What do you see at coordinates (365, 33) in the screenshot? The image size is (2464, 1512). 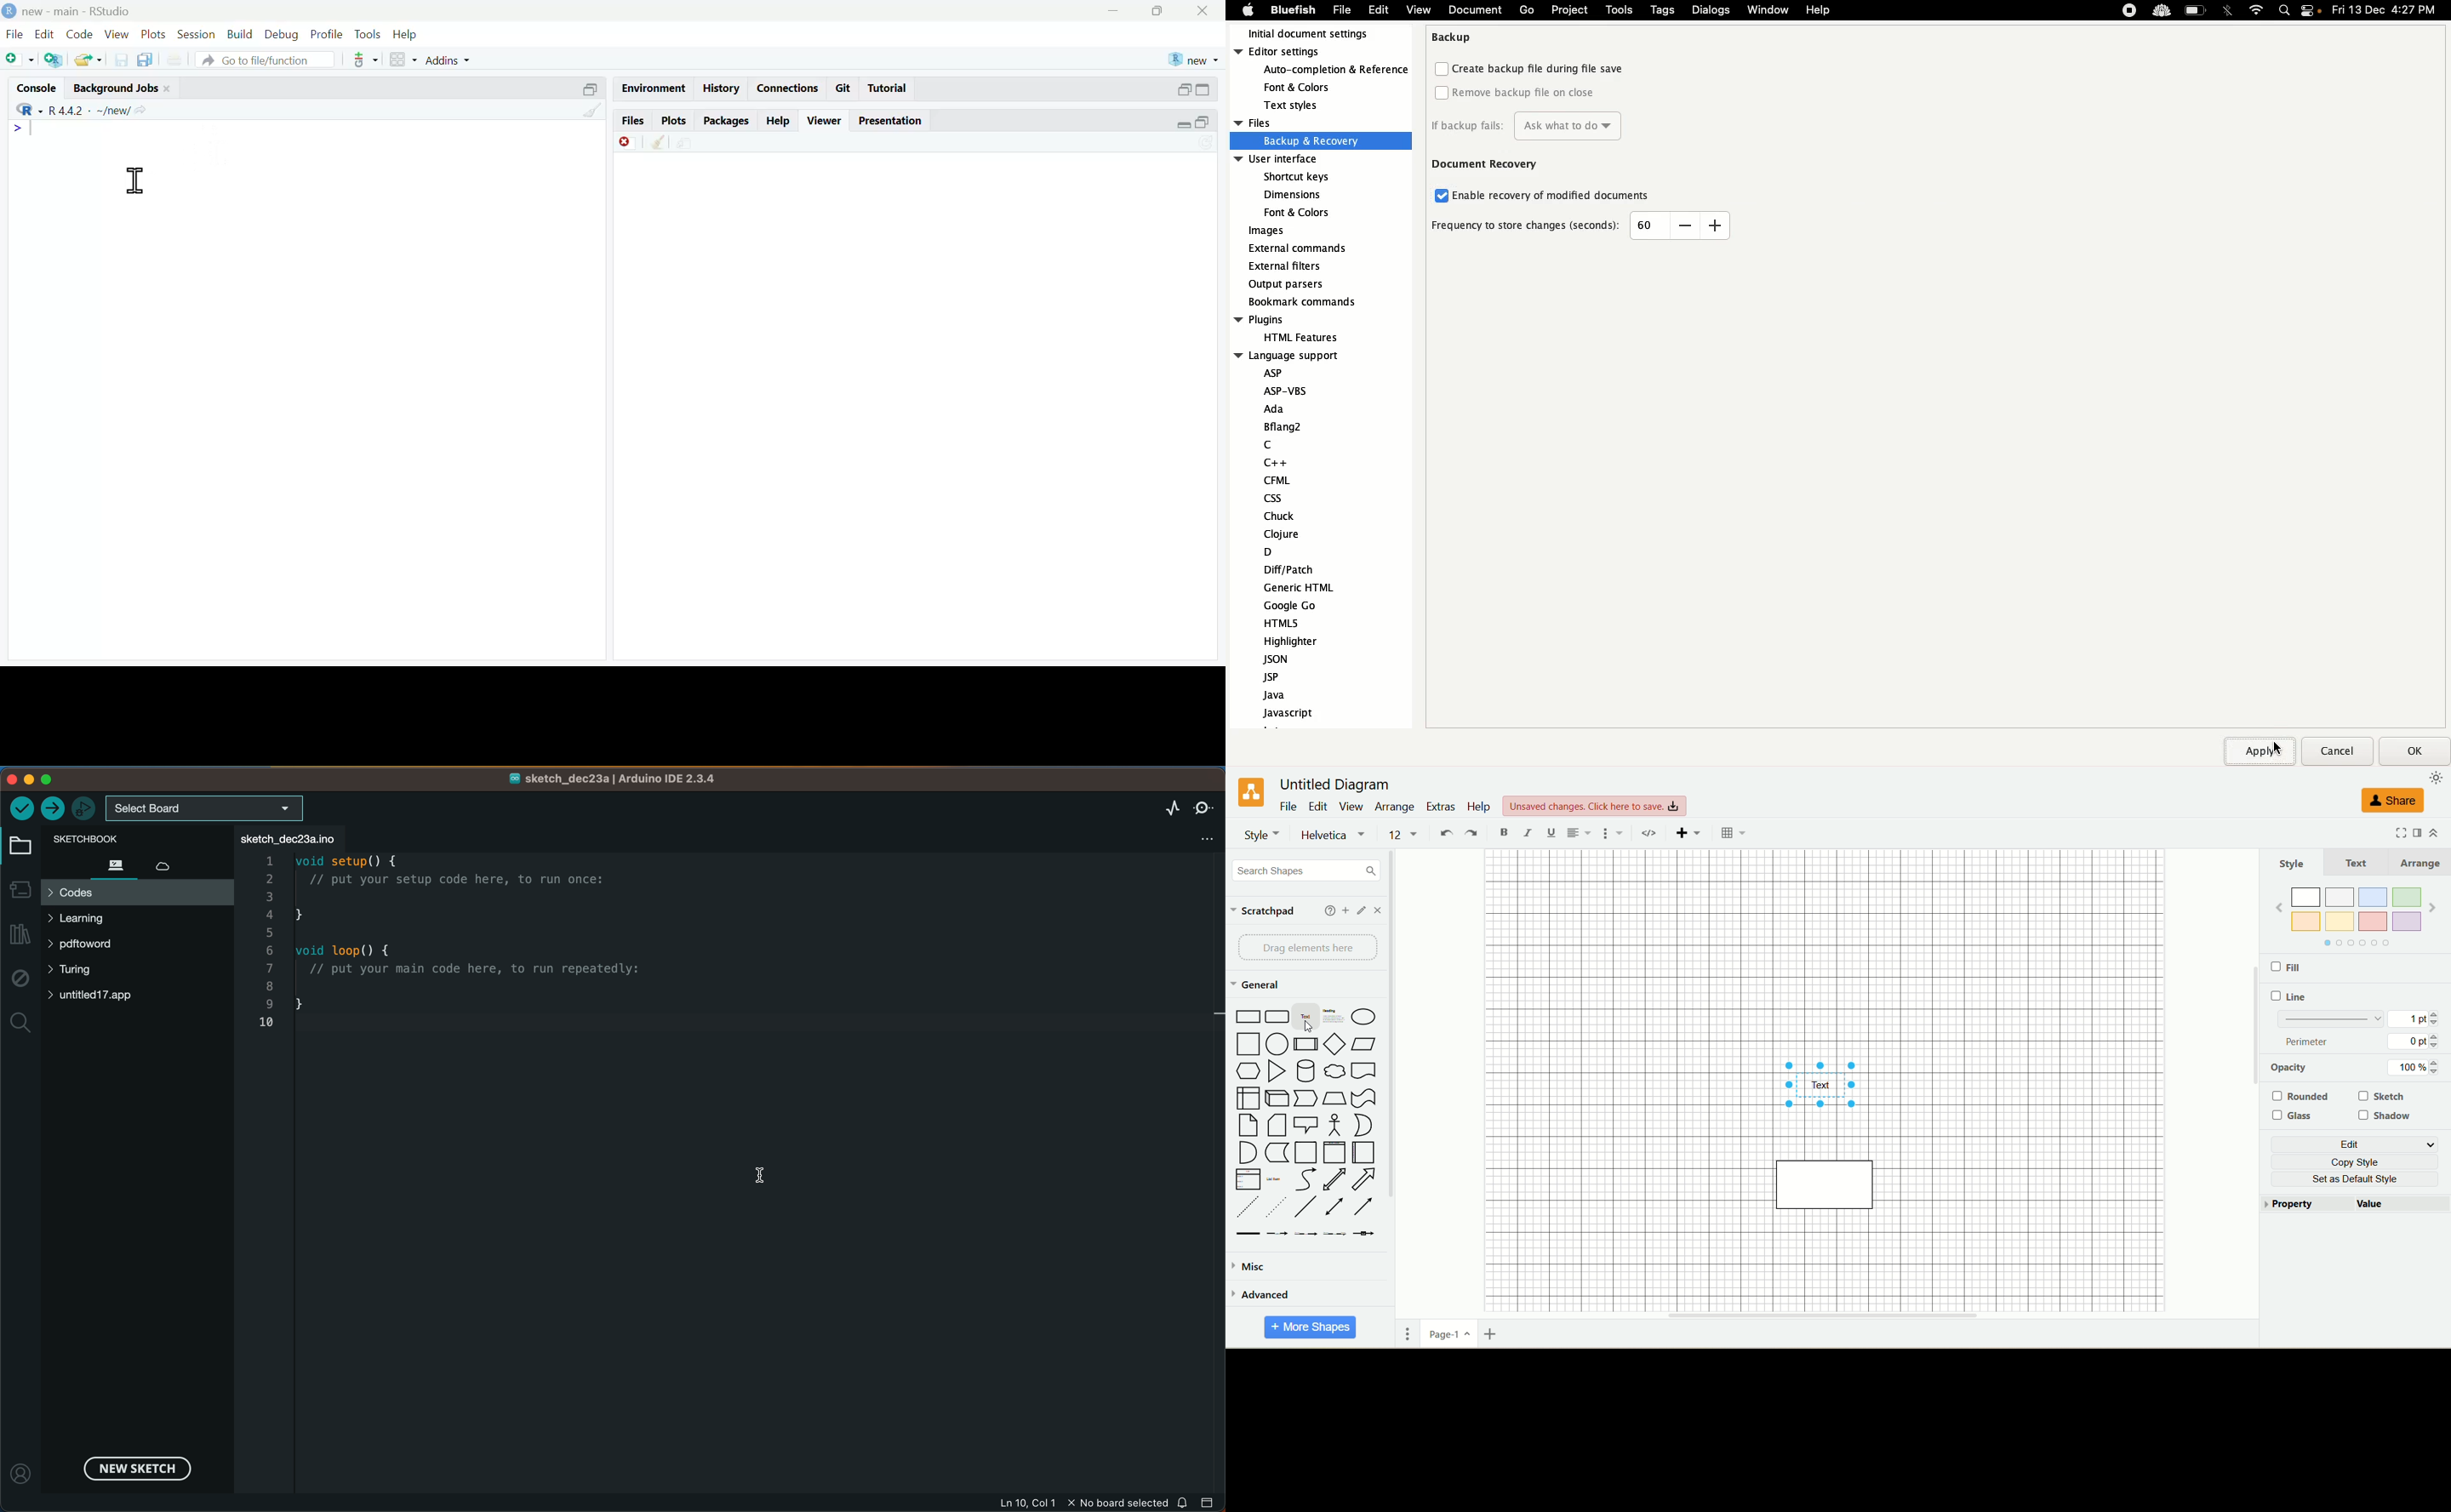 I see `Tools` at bounding box center [365, 33].